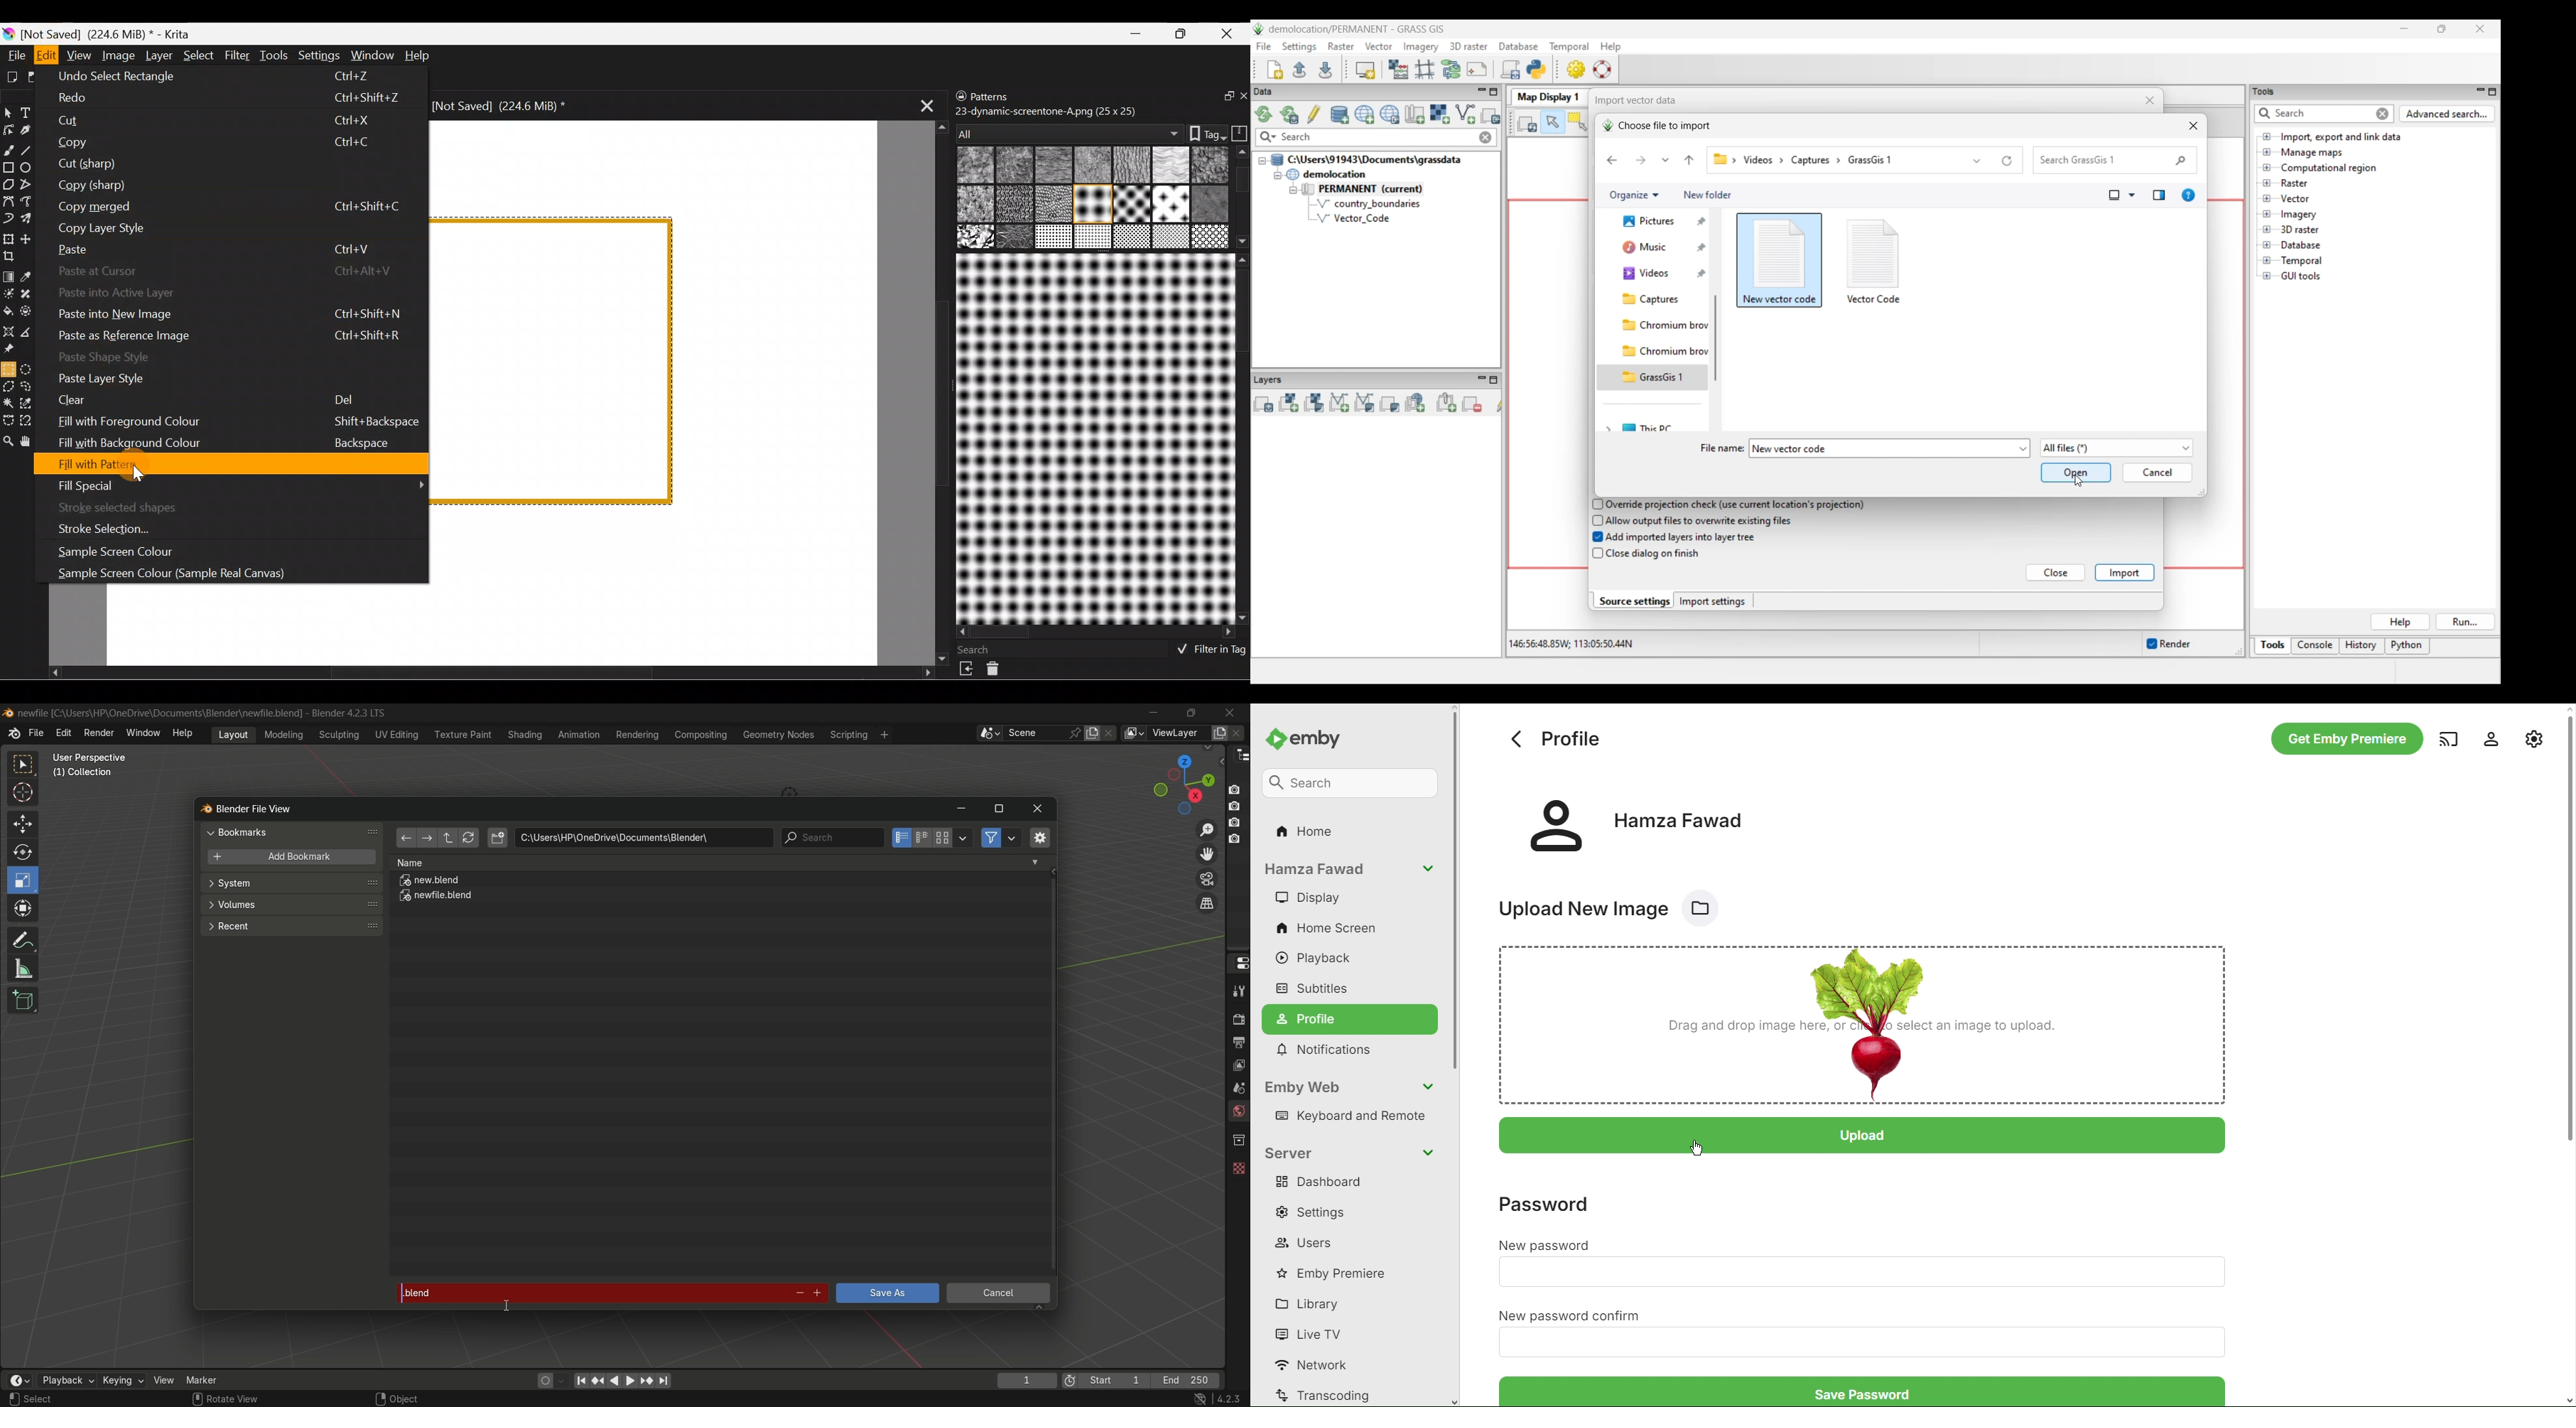  Describe the element at coordinates (798, 1294) in the screenshot. I see `decrement number in file name` at that location.